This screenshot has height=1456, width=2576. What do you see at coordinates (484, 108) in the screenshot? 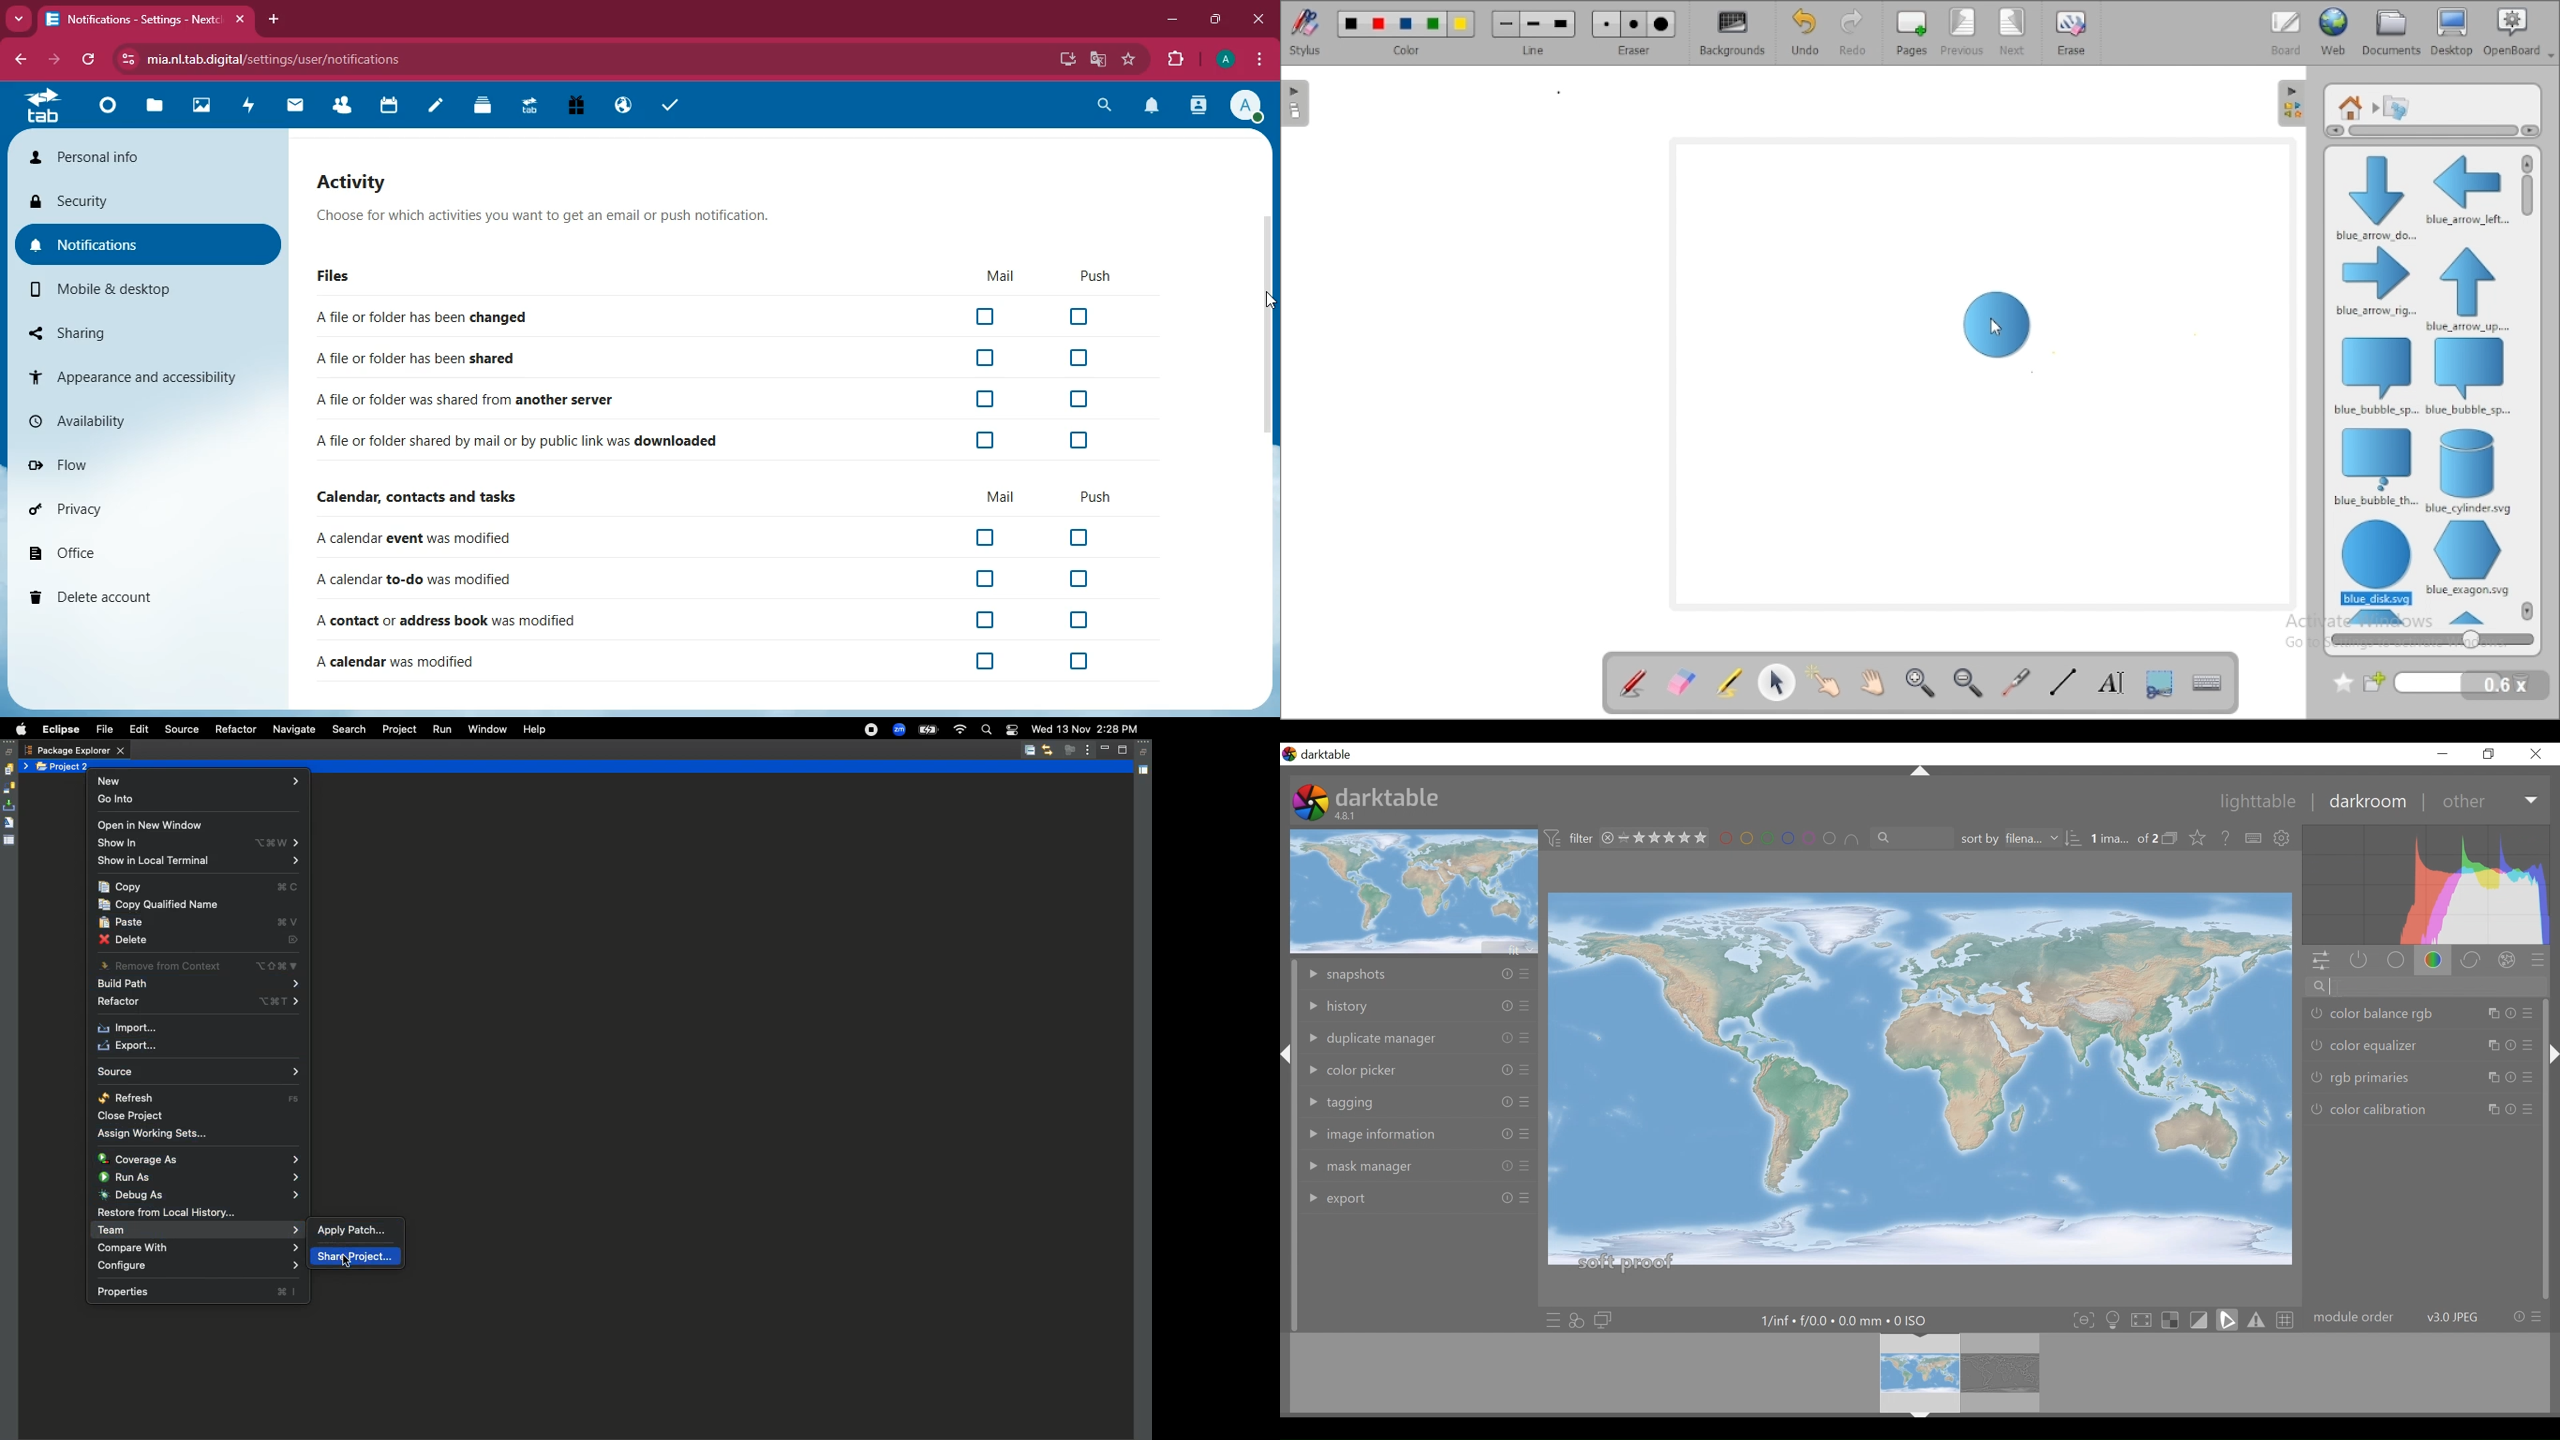
I see `Deck` at bounding box center [484, 108].